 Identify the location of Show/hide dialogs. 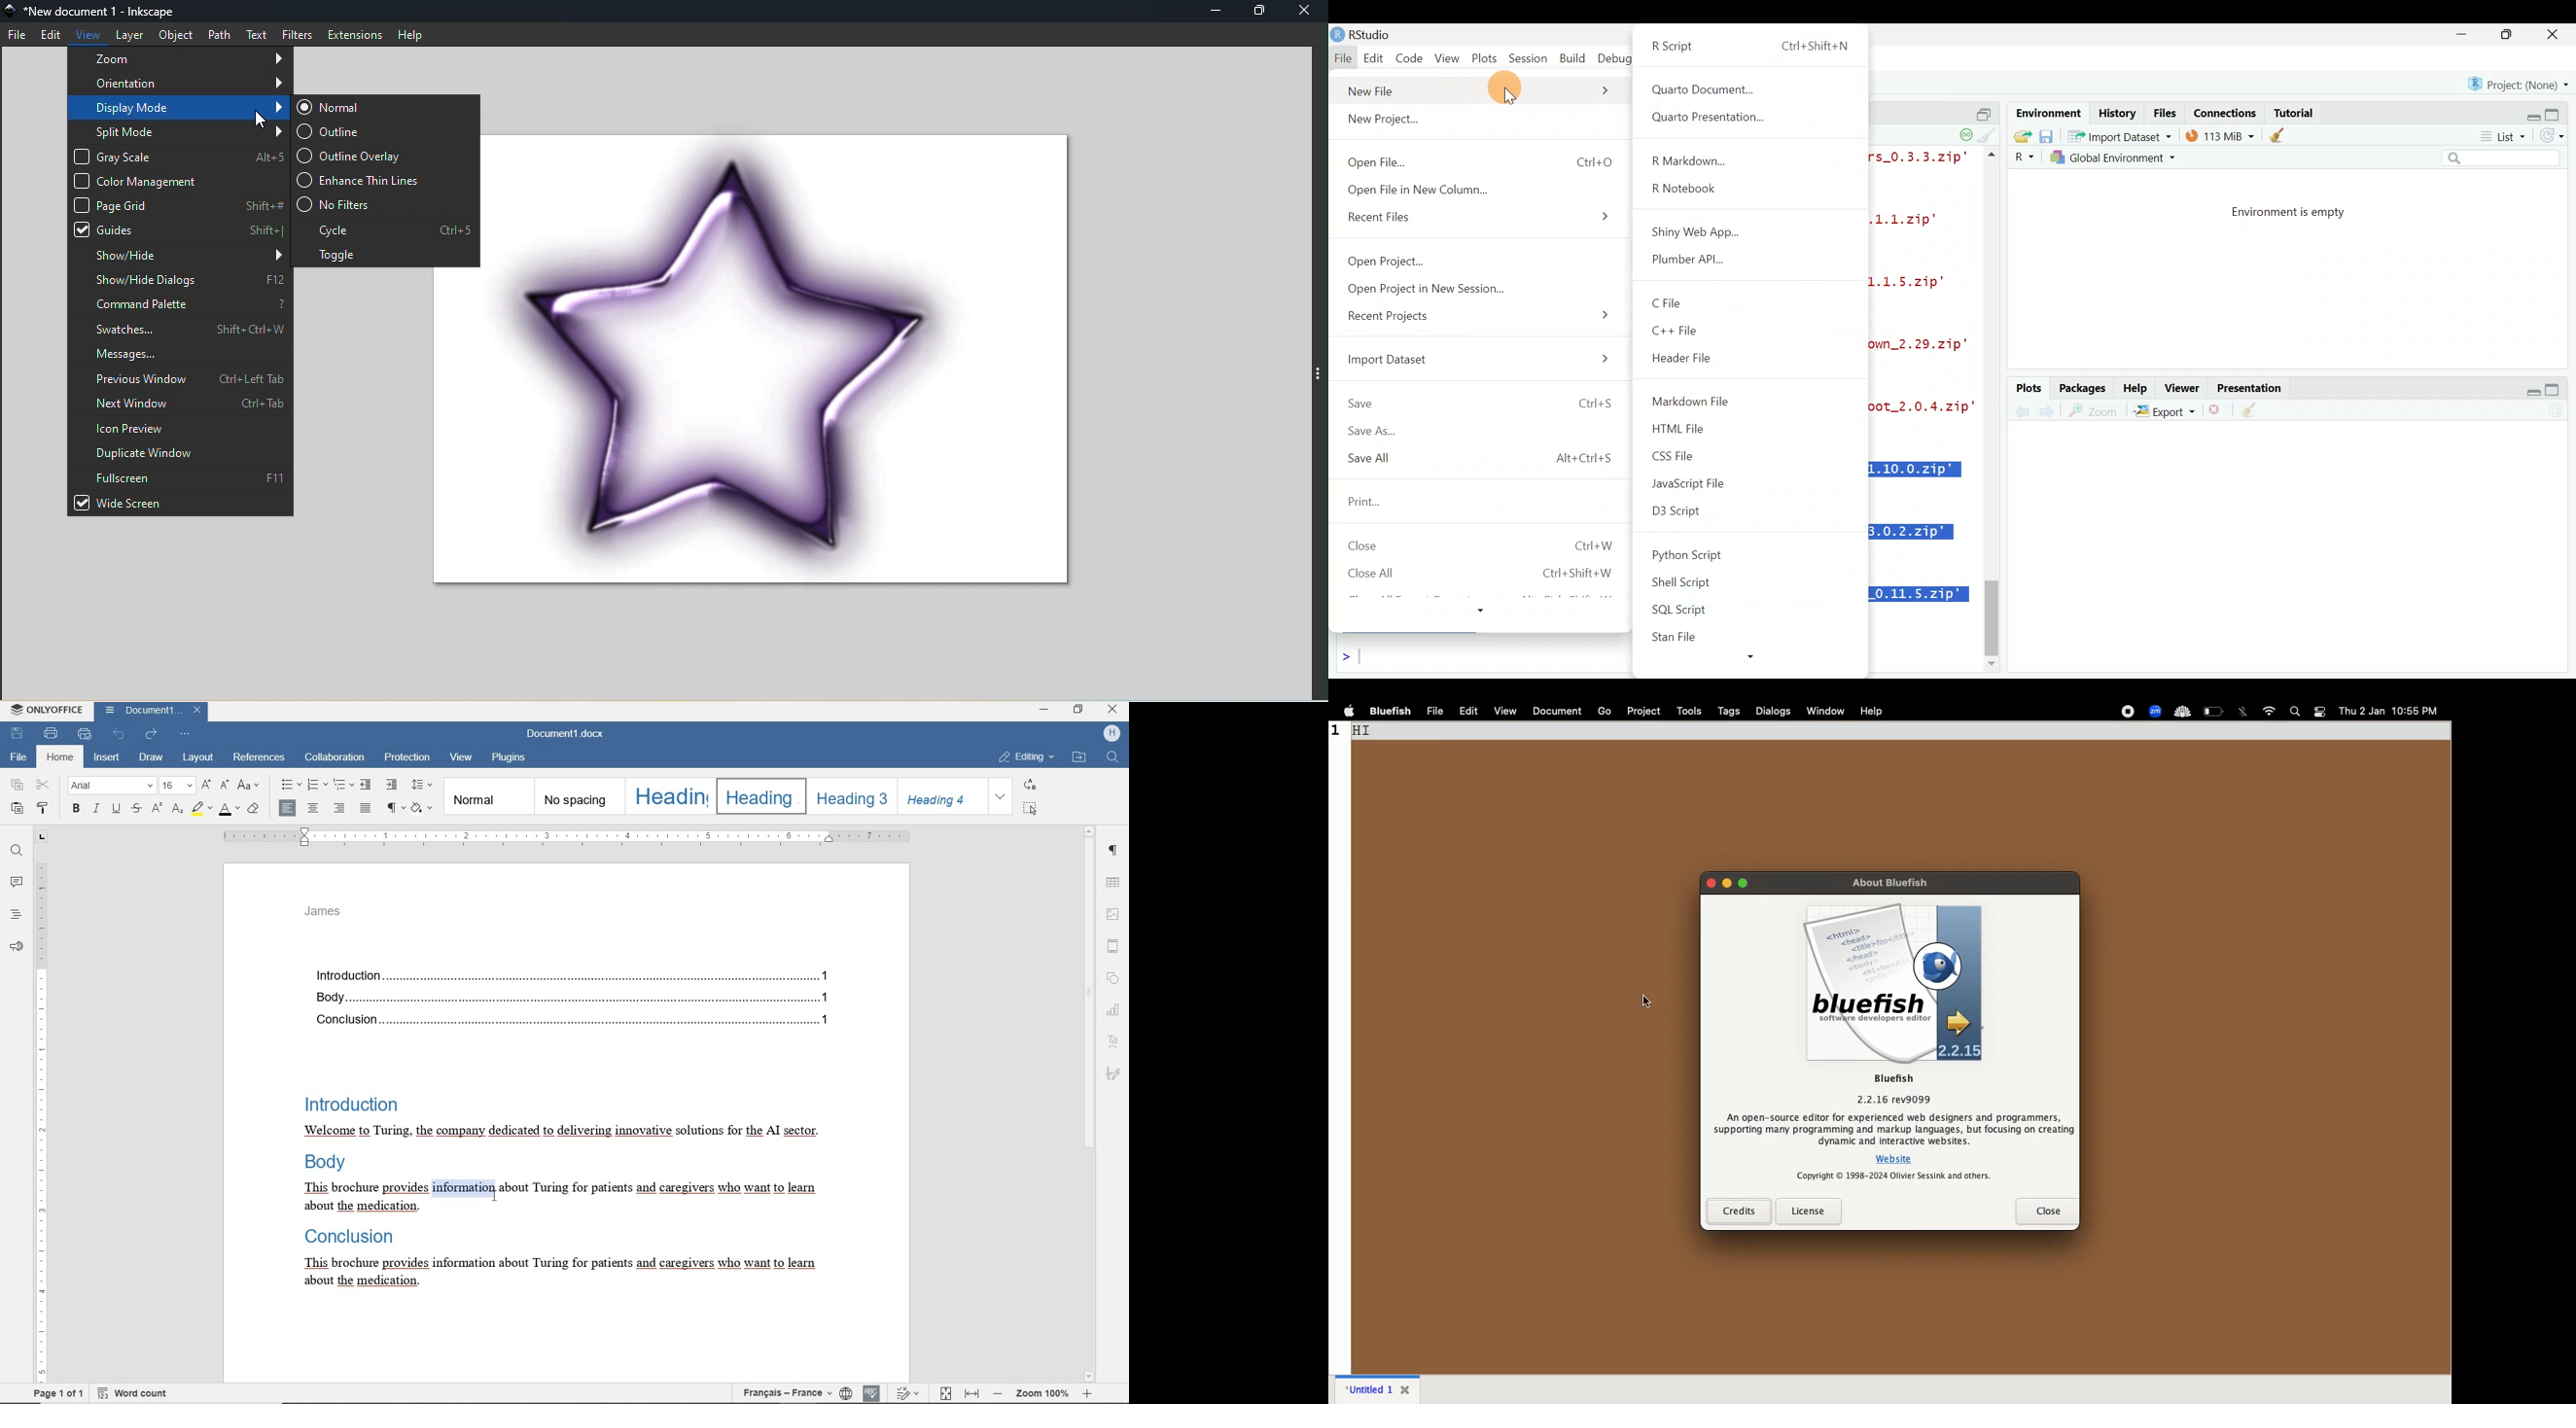
(180, 280).